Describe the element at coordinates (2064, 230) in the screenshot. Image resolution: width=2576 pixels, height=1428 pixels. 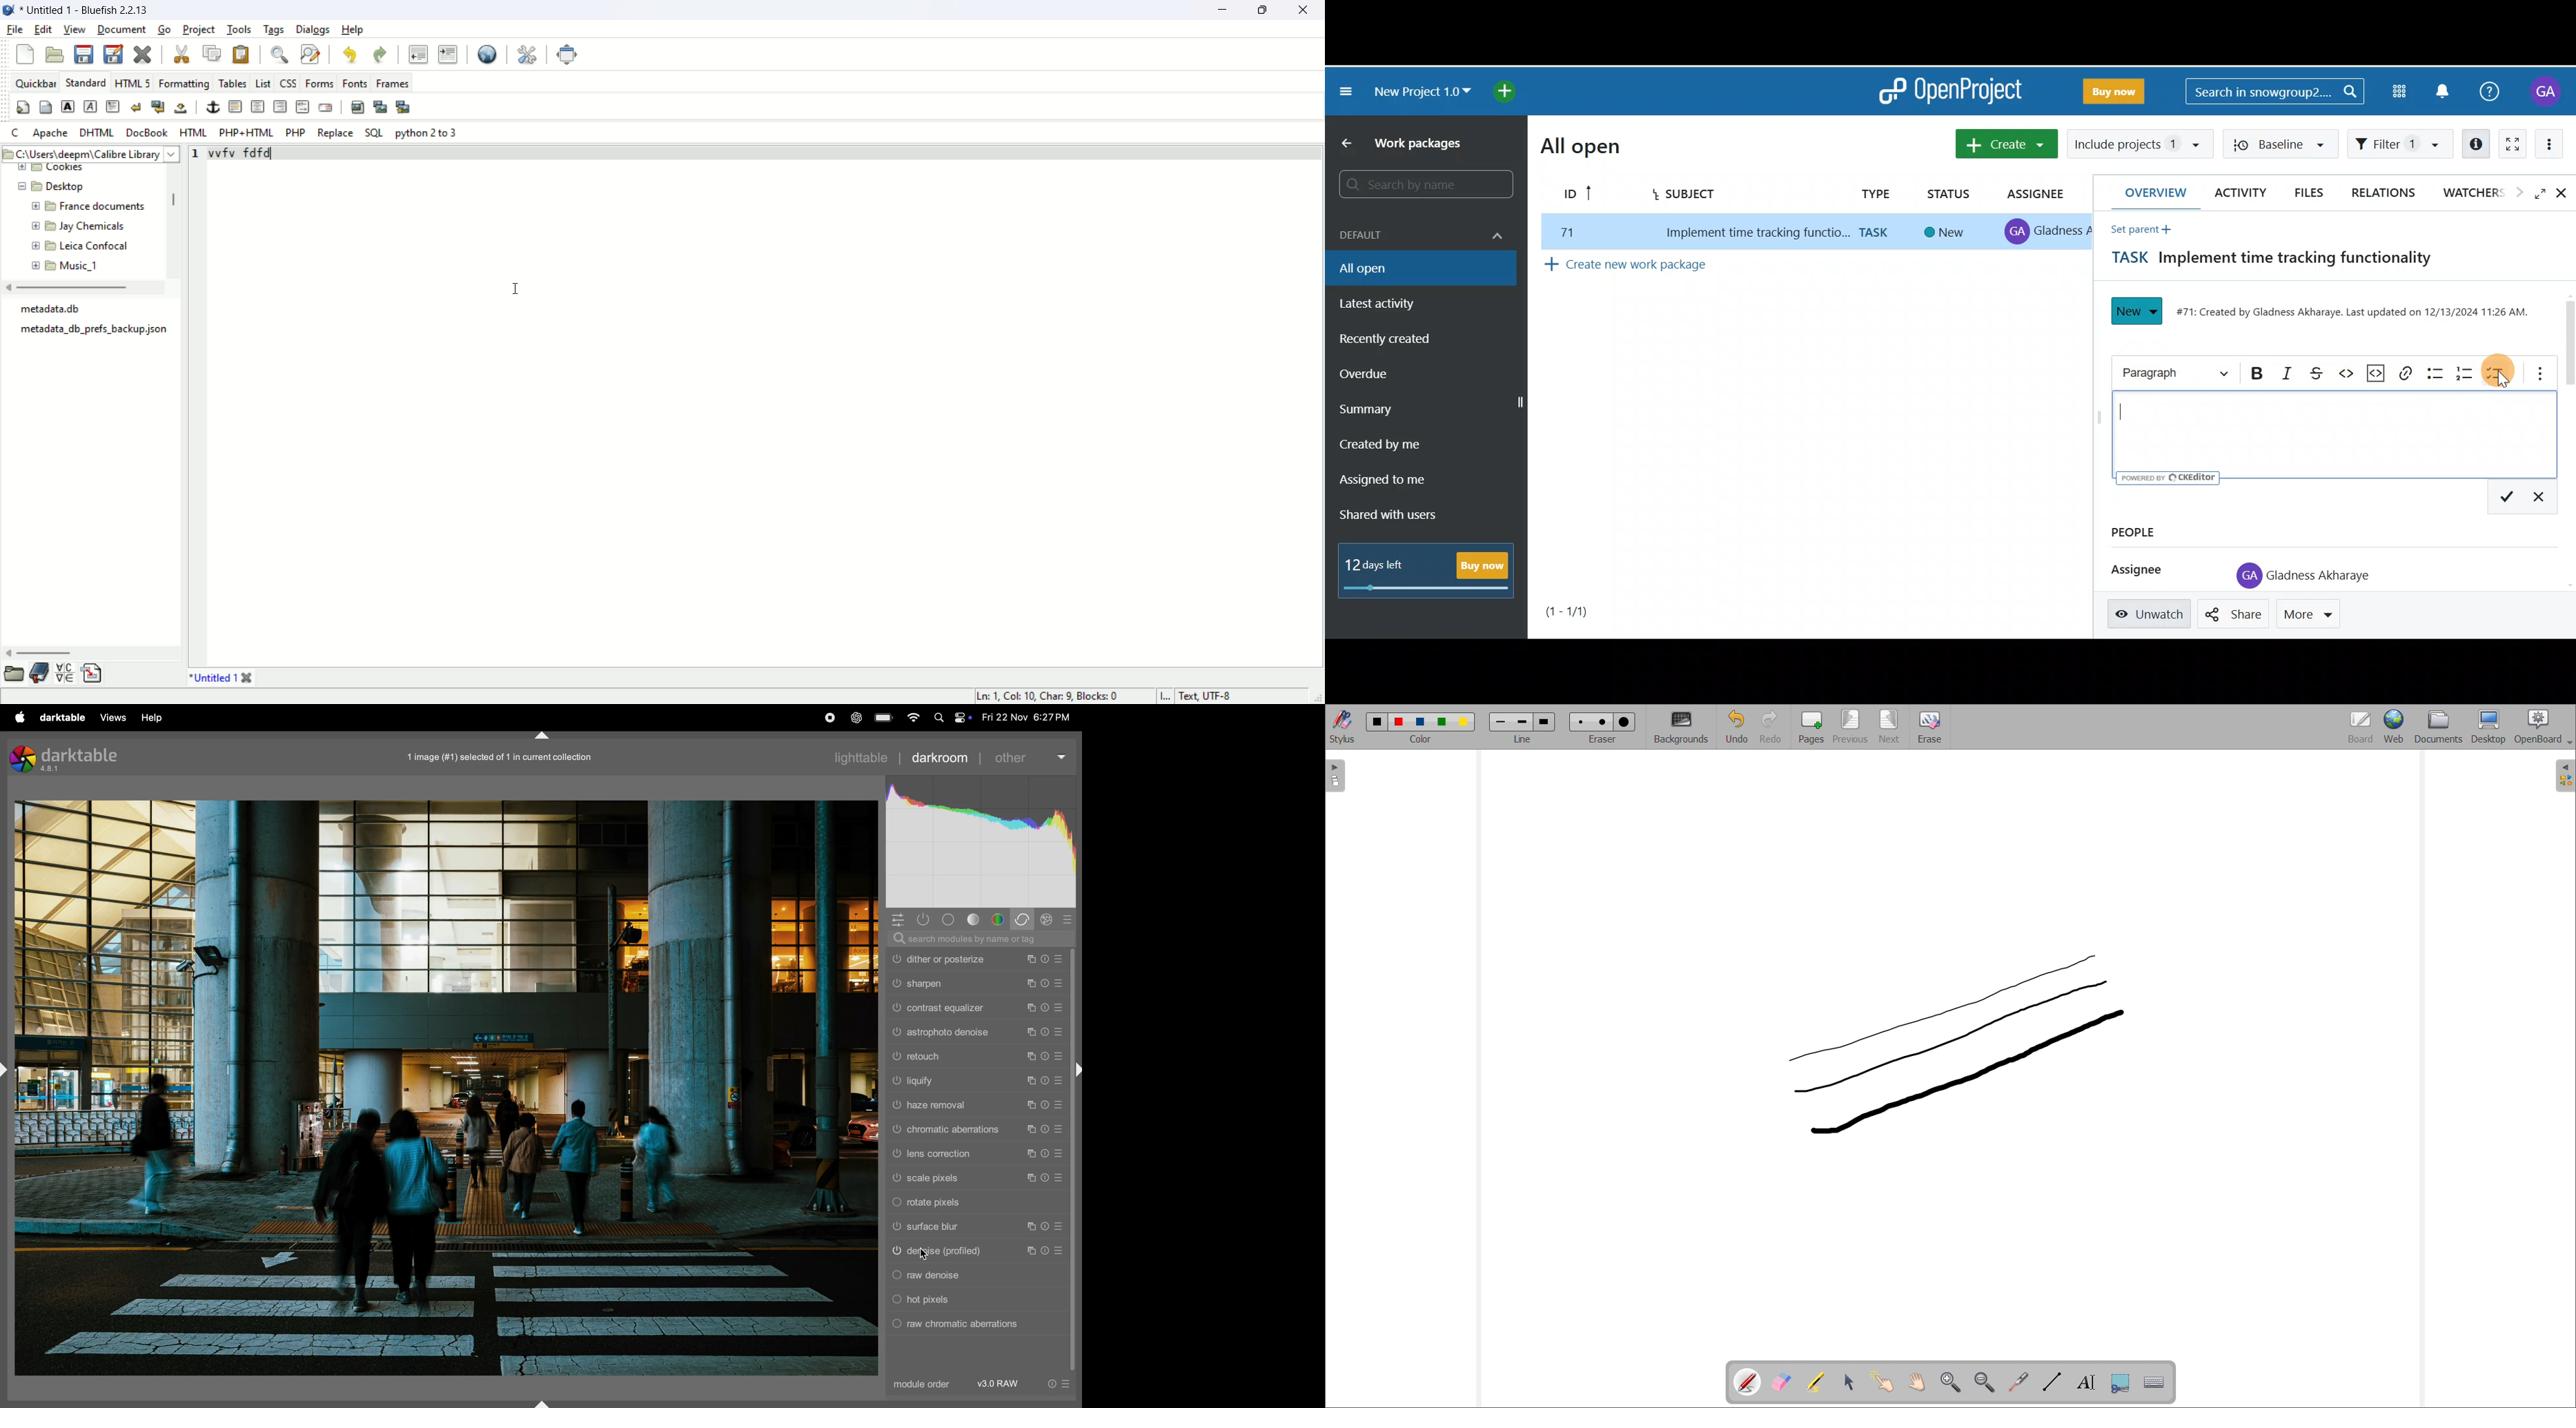
I see `gladness A` at that location.